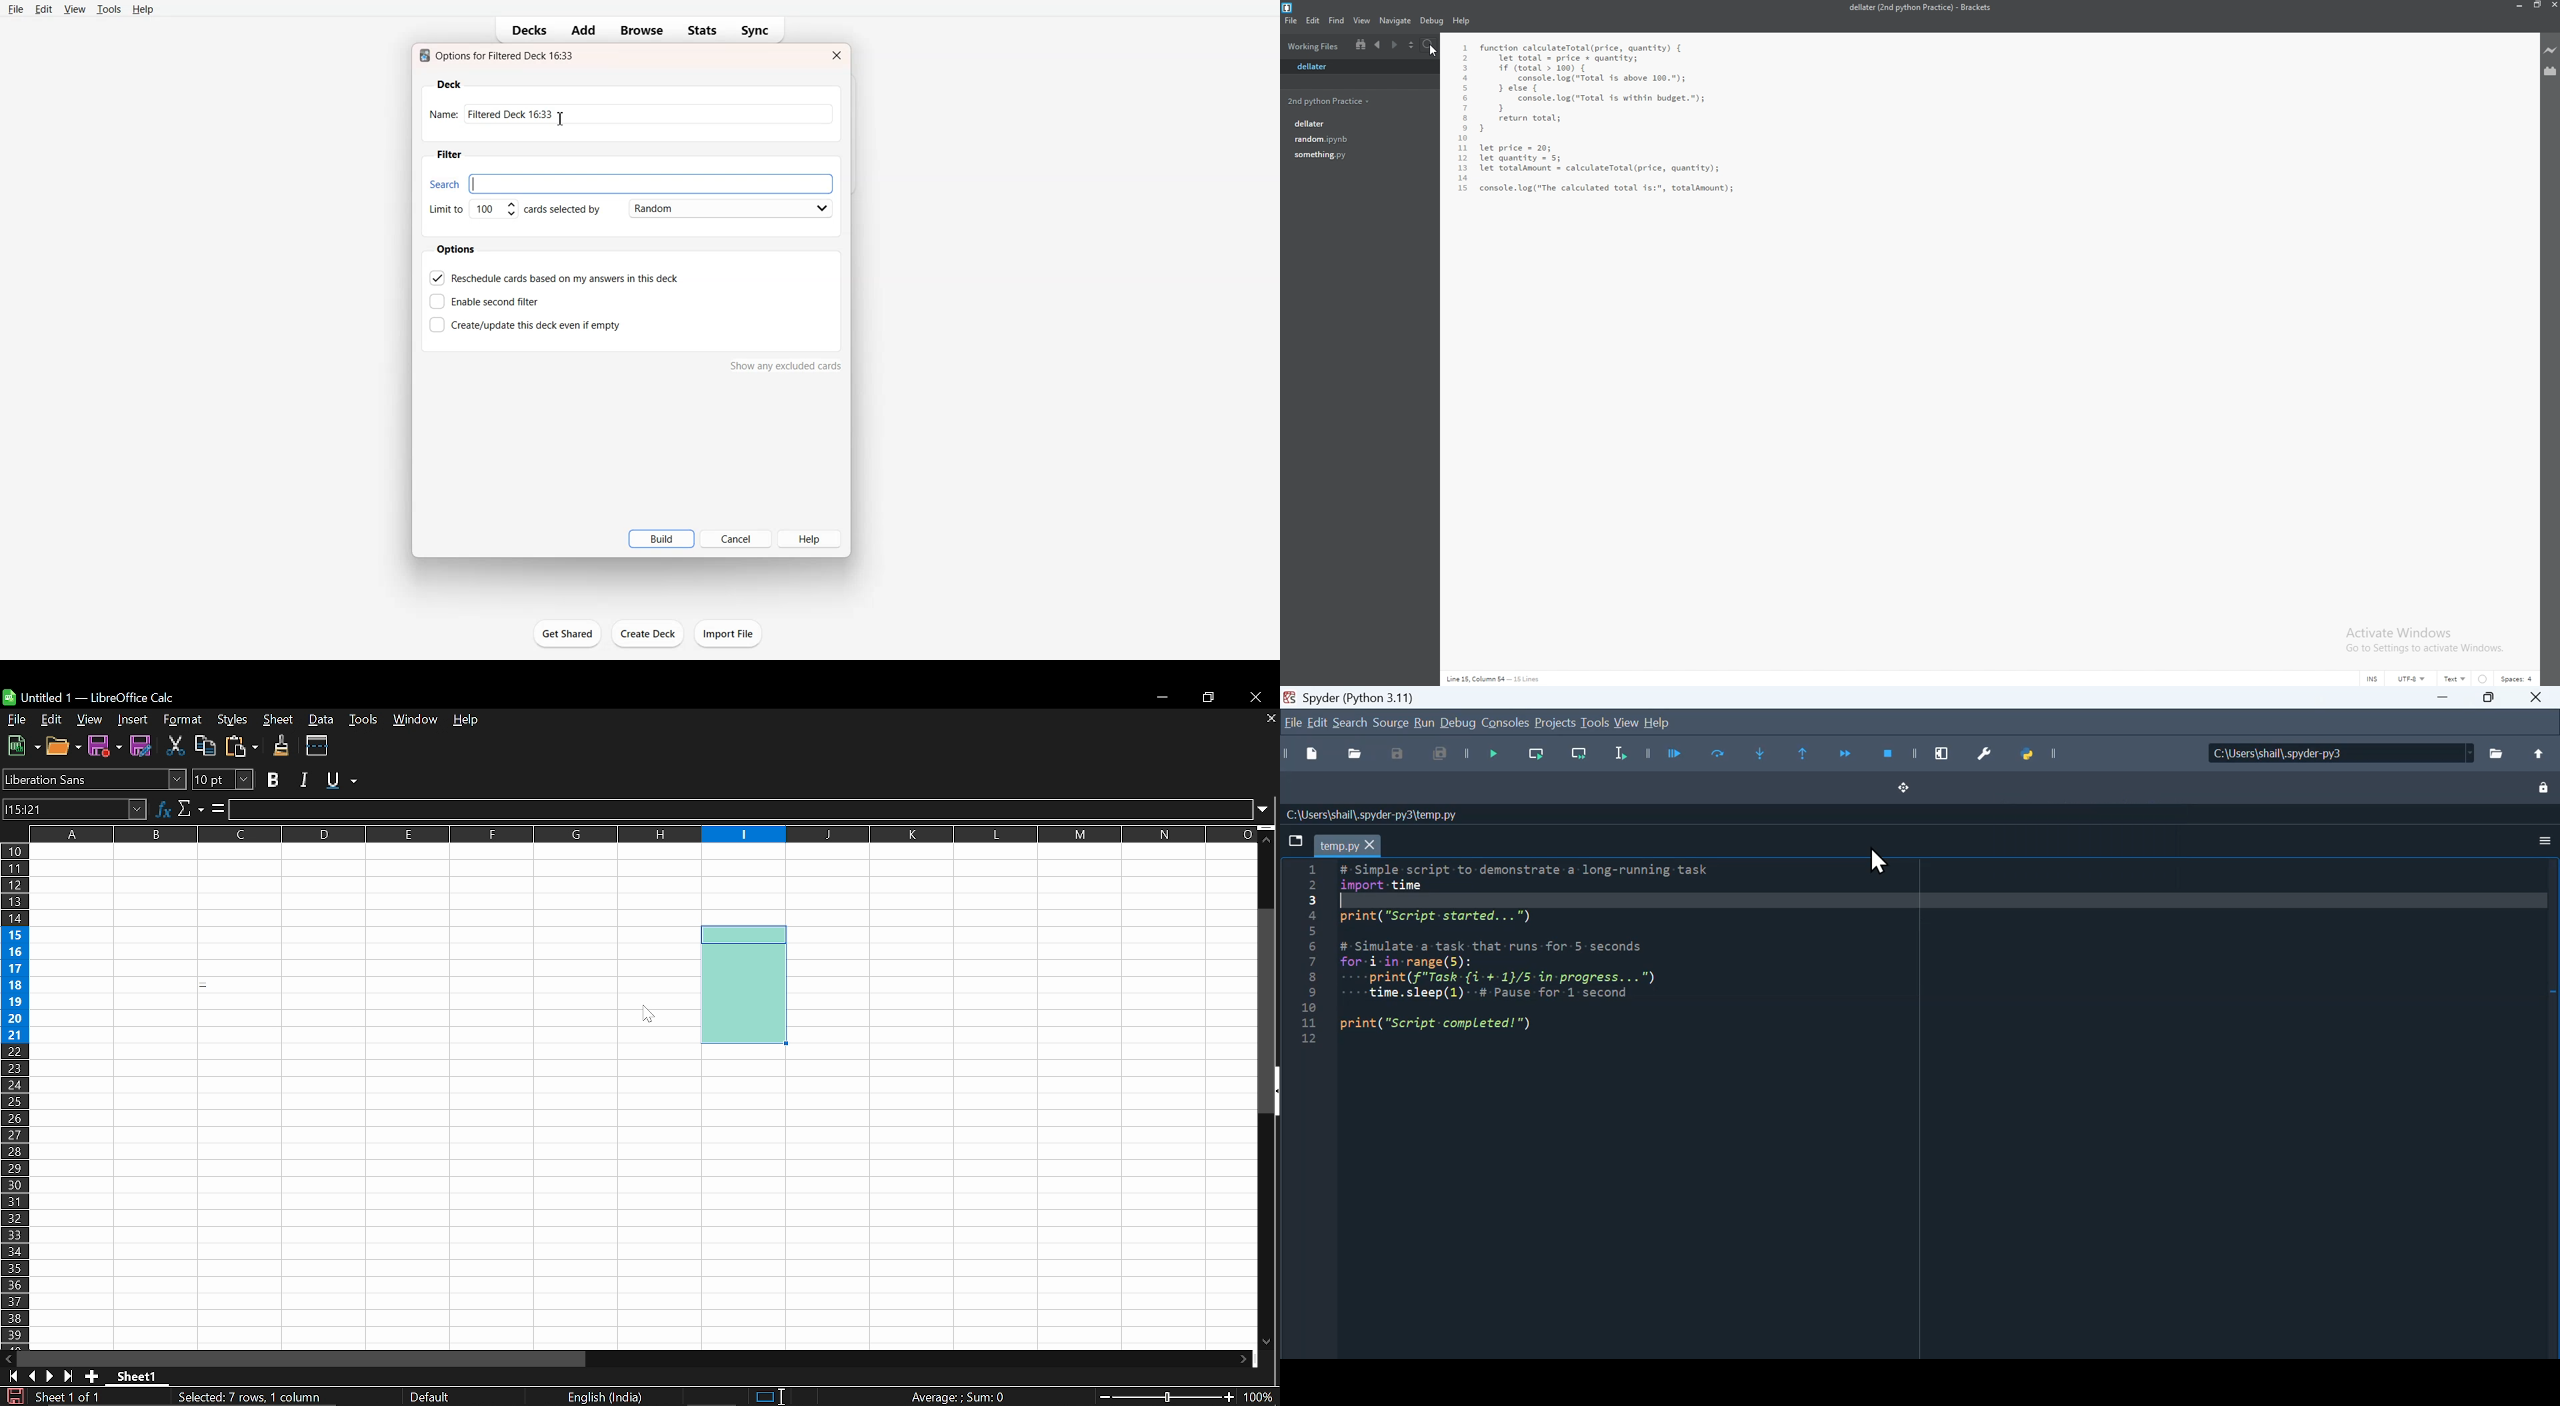 This screenshot has height=1428, width=2576. Describe the element at coordinates (1492, 757) in the screenshot. I see `Debug file` at that location.